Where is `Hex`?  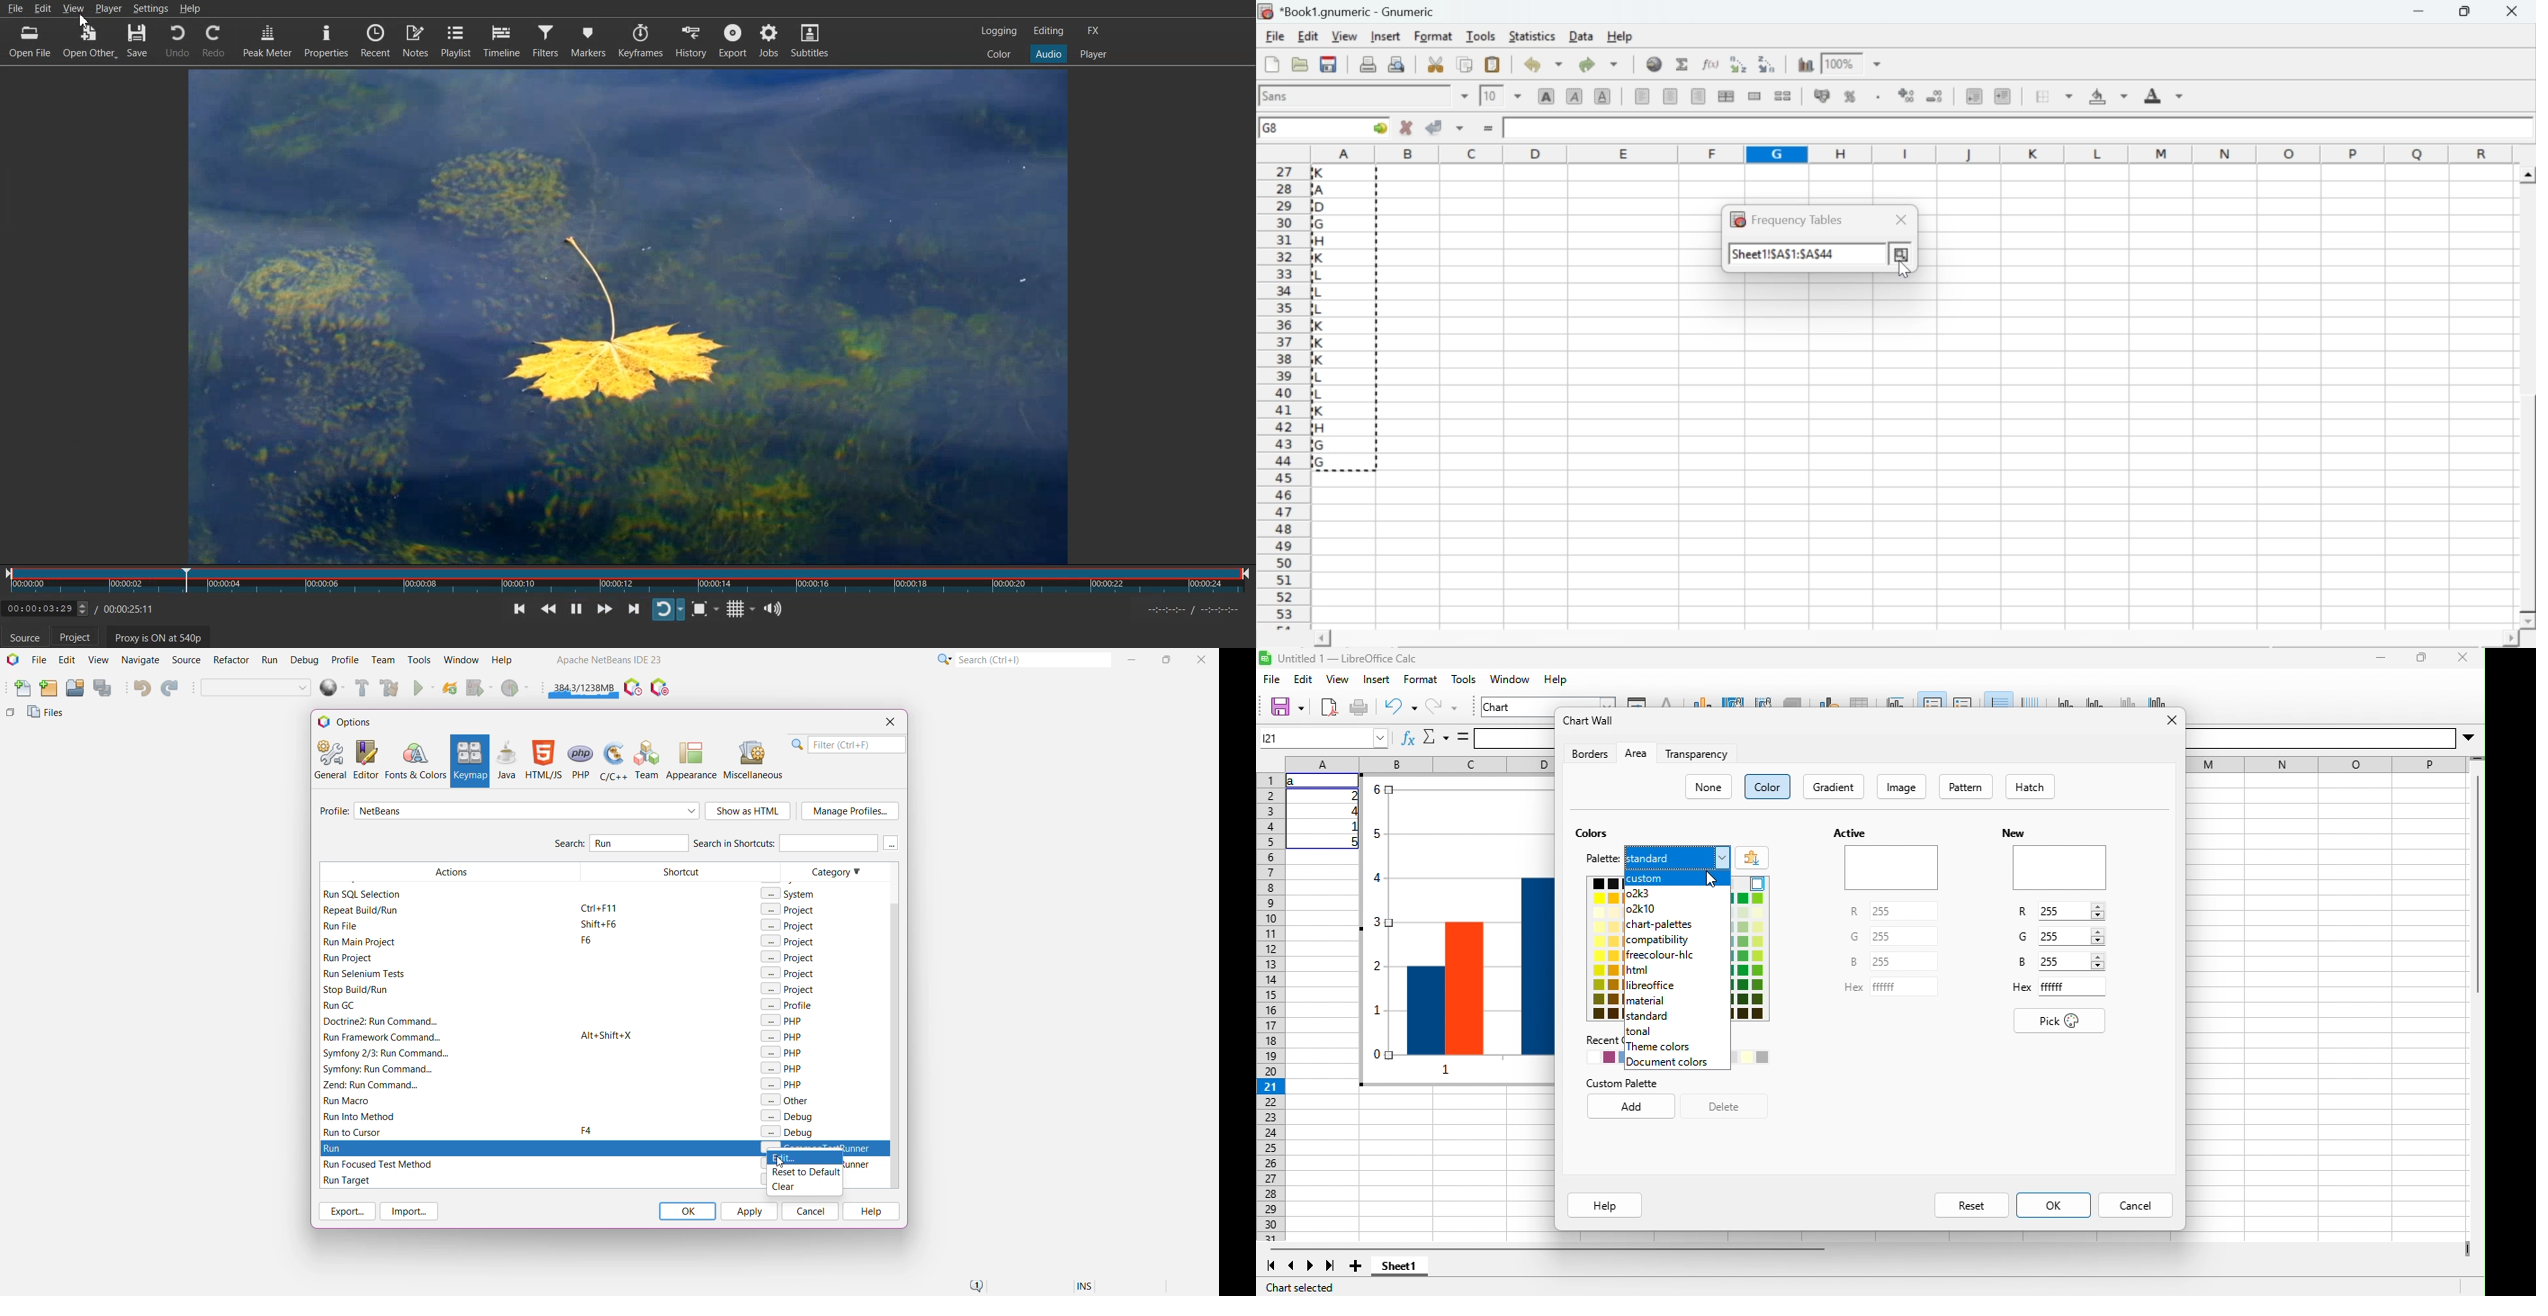 Hex is located at coordinates (1854, 987).